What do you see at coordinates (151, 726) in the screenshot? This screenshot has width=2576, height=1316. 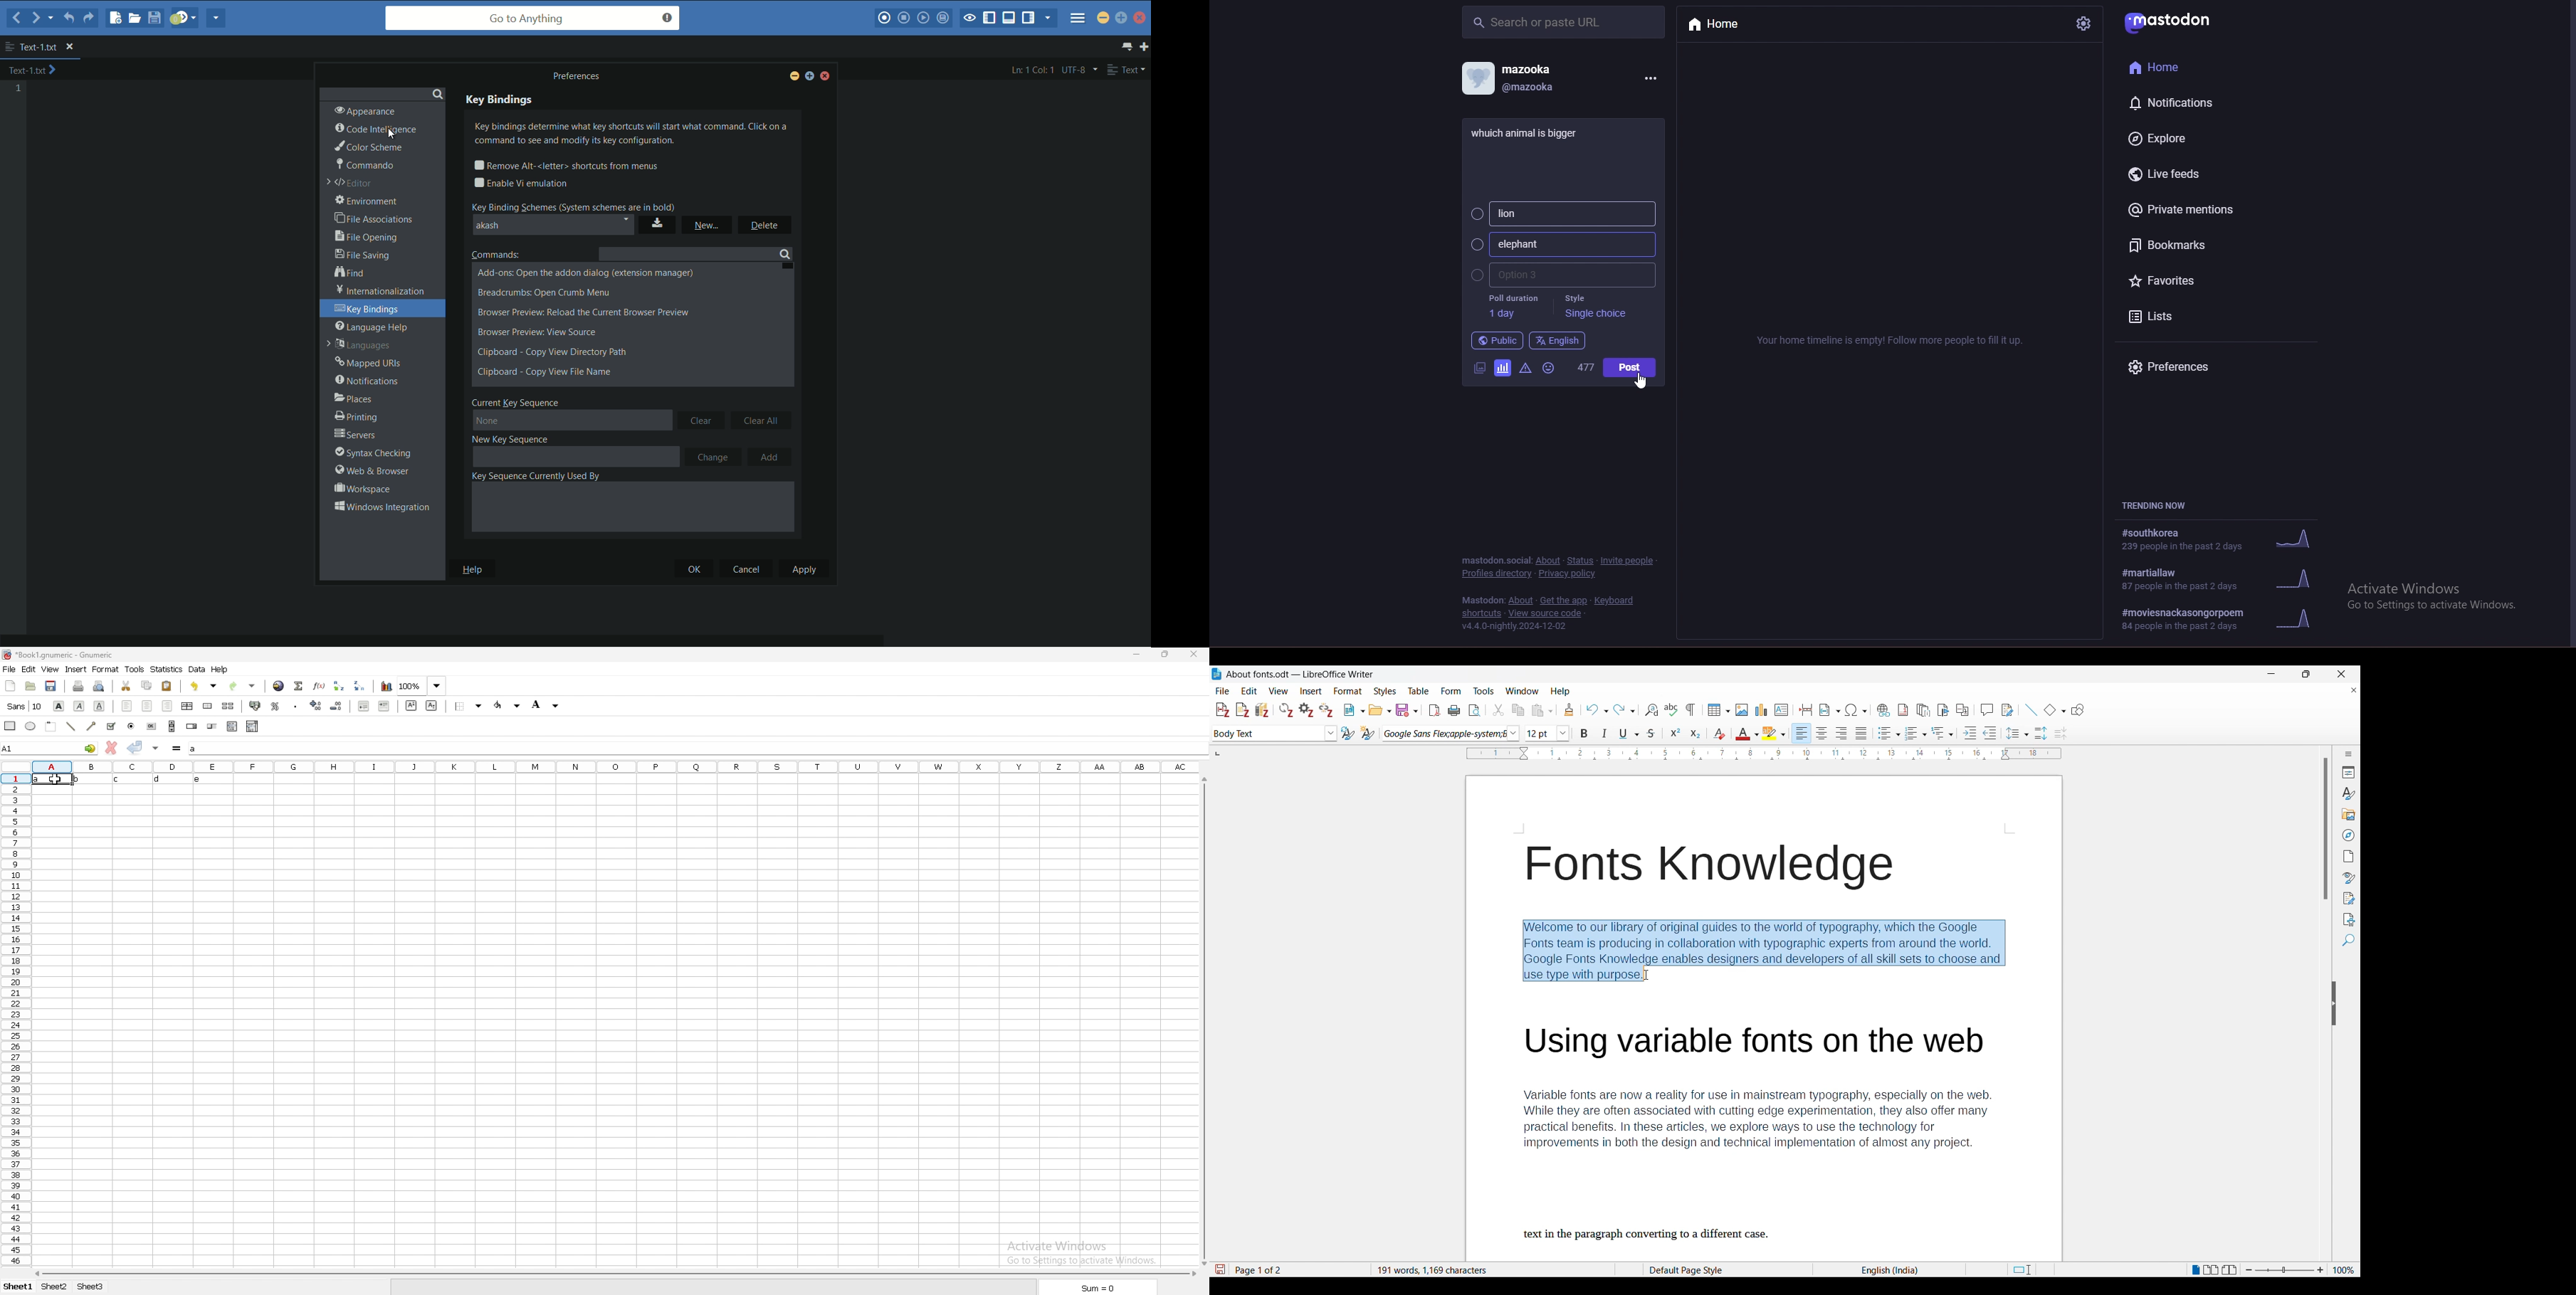 I see `button` at bounding box center [151, 726].